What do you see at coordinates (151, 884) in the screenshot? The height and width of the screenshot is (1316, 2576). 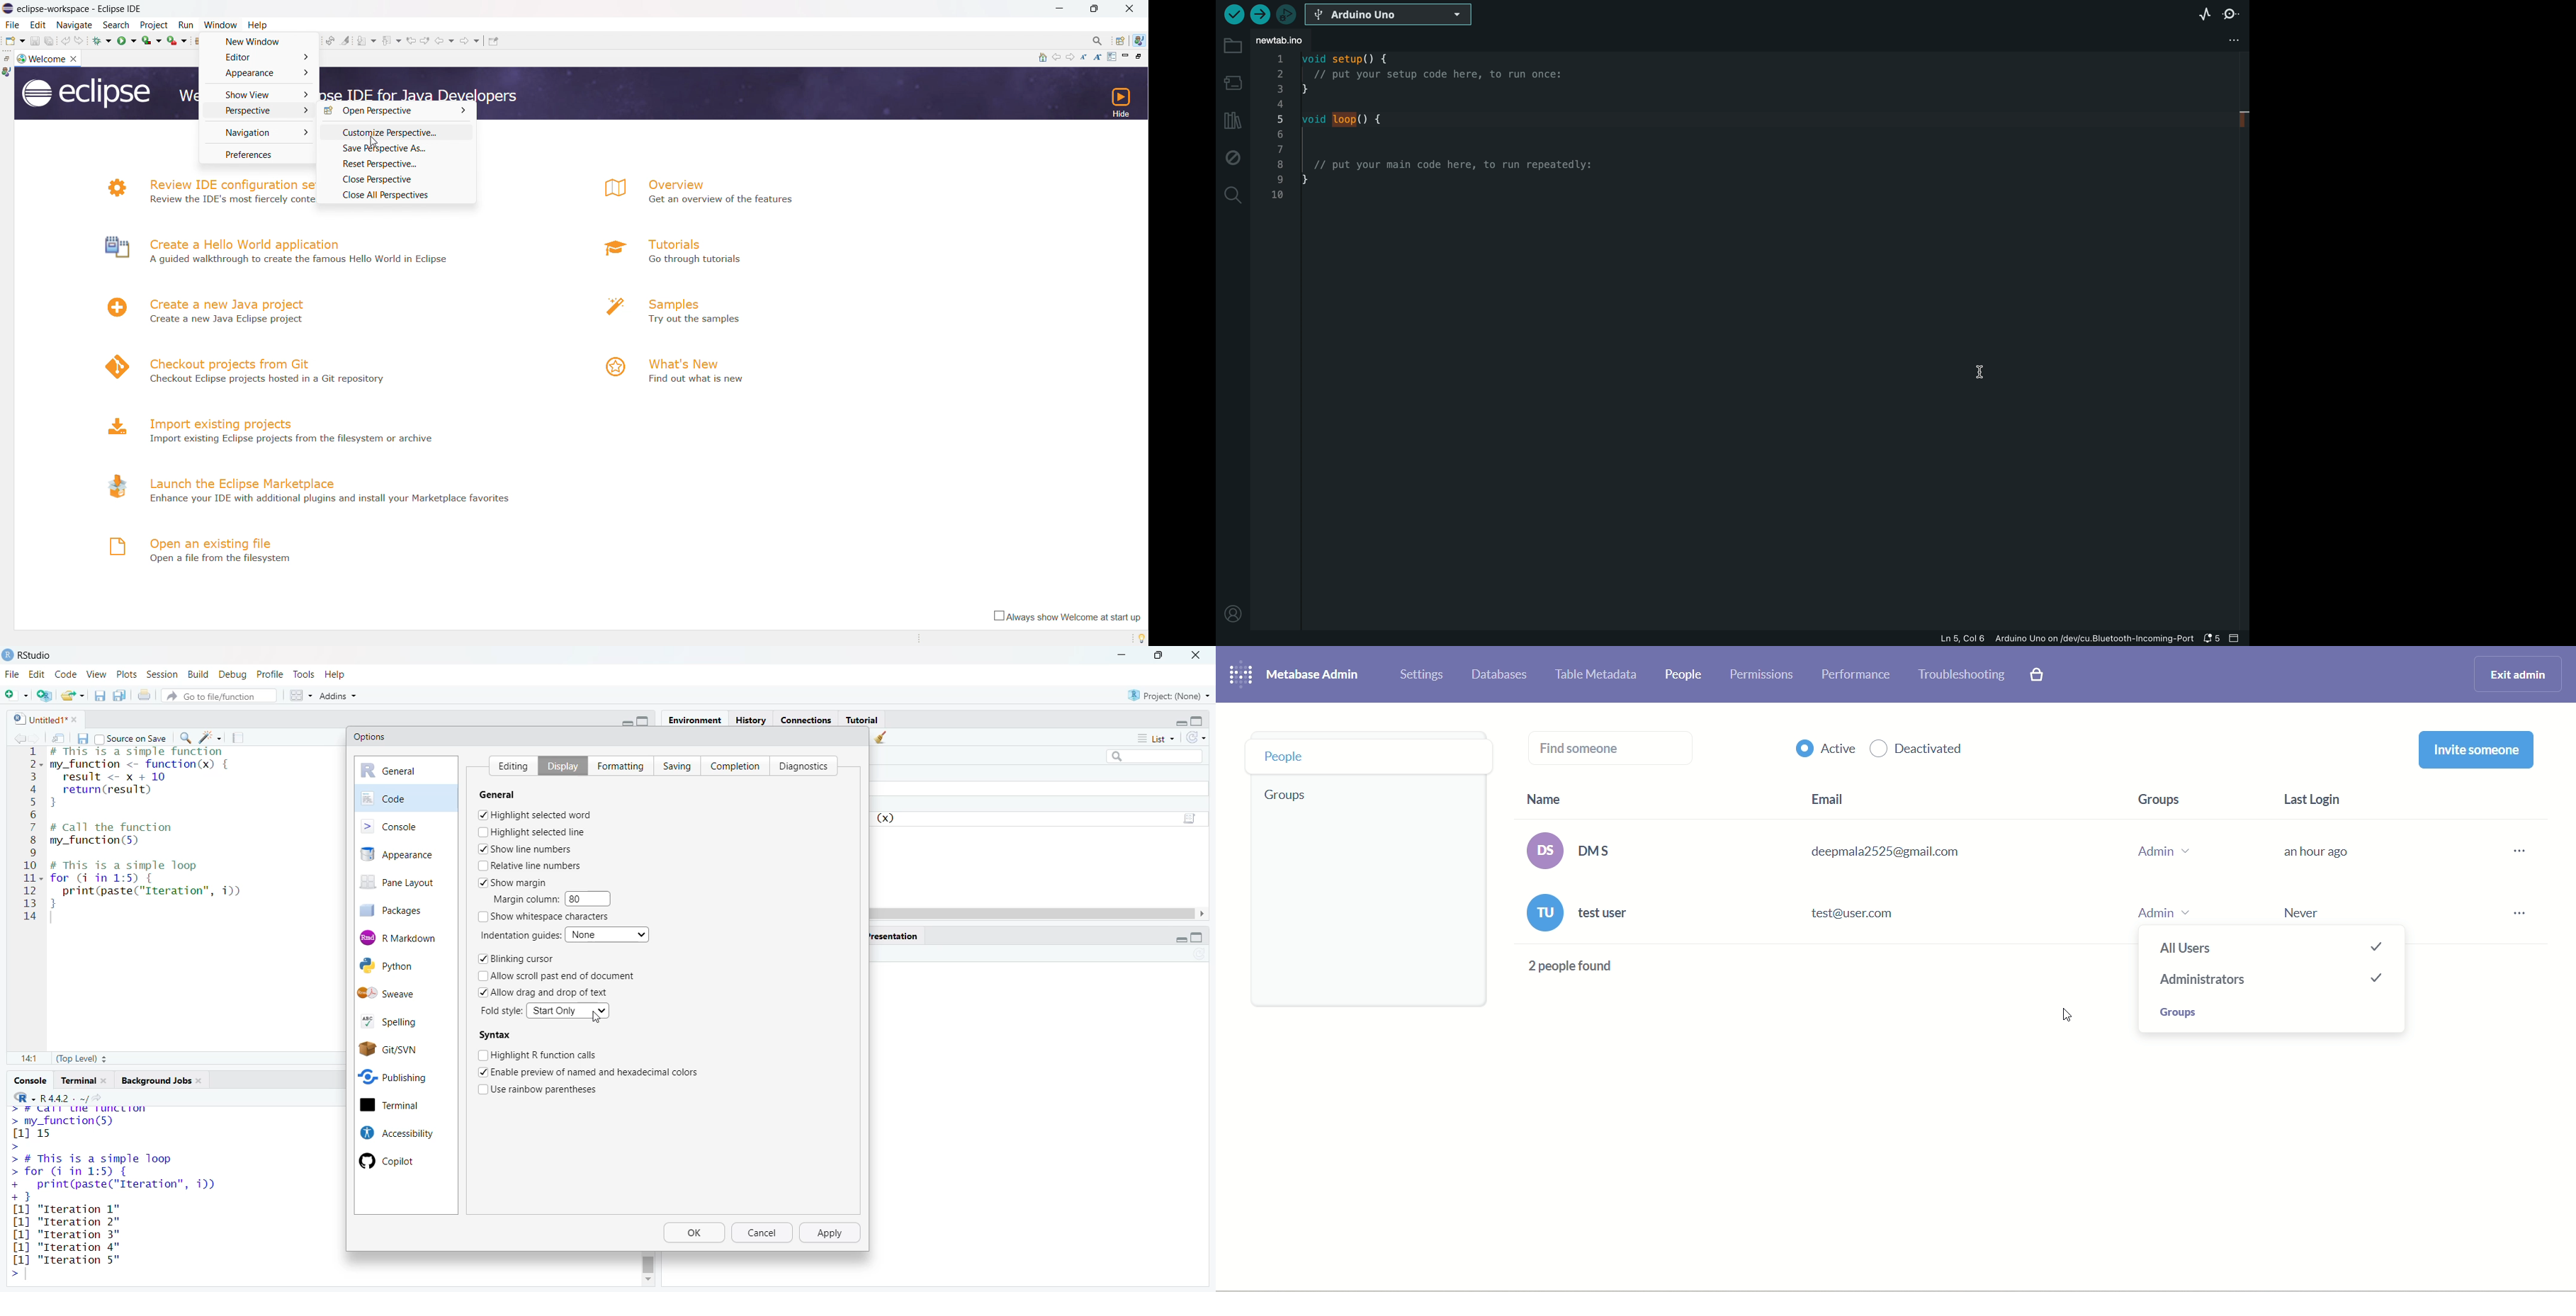 I see `code of a simple loop` at bounding box center [151, 884].